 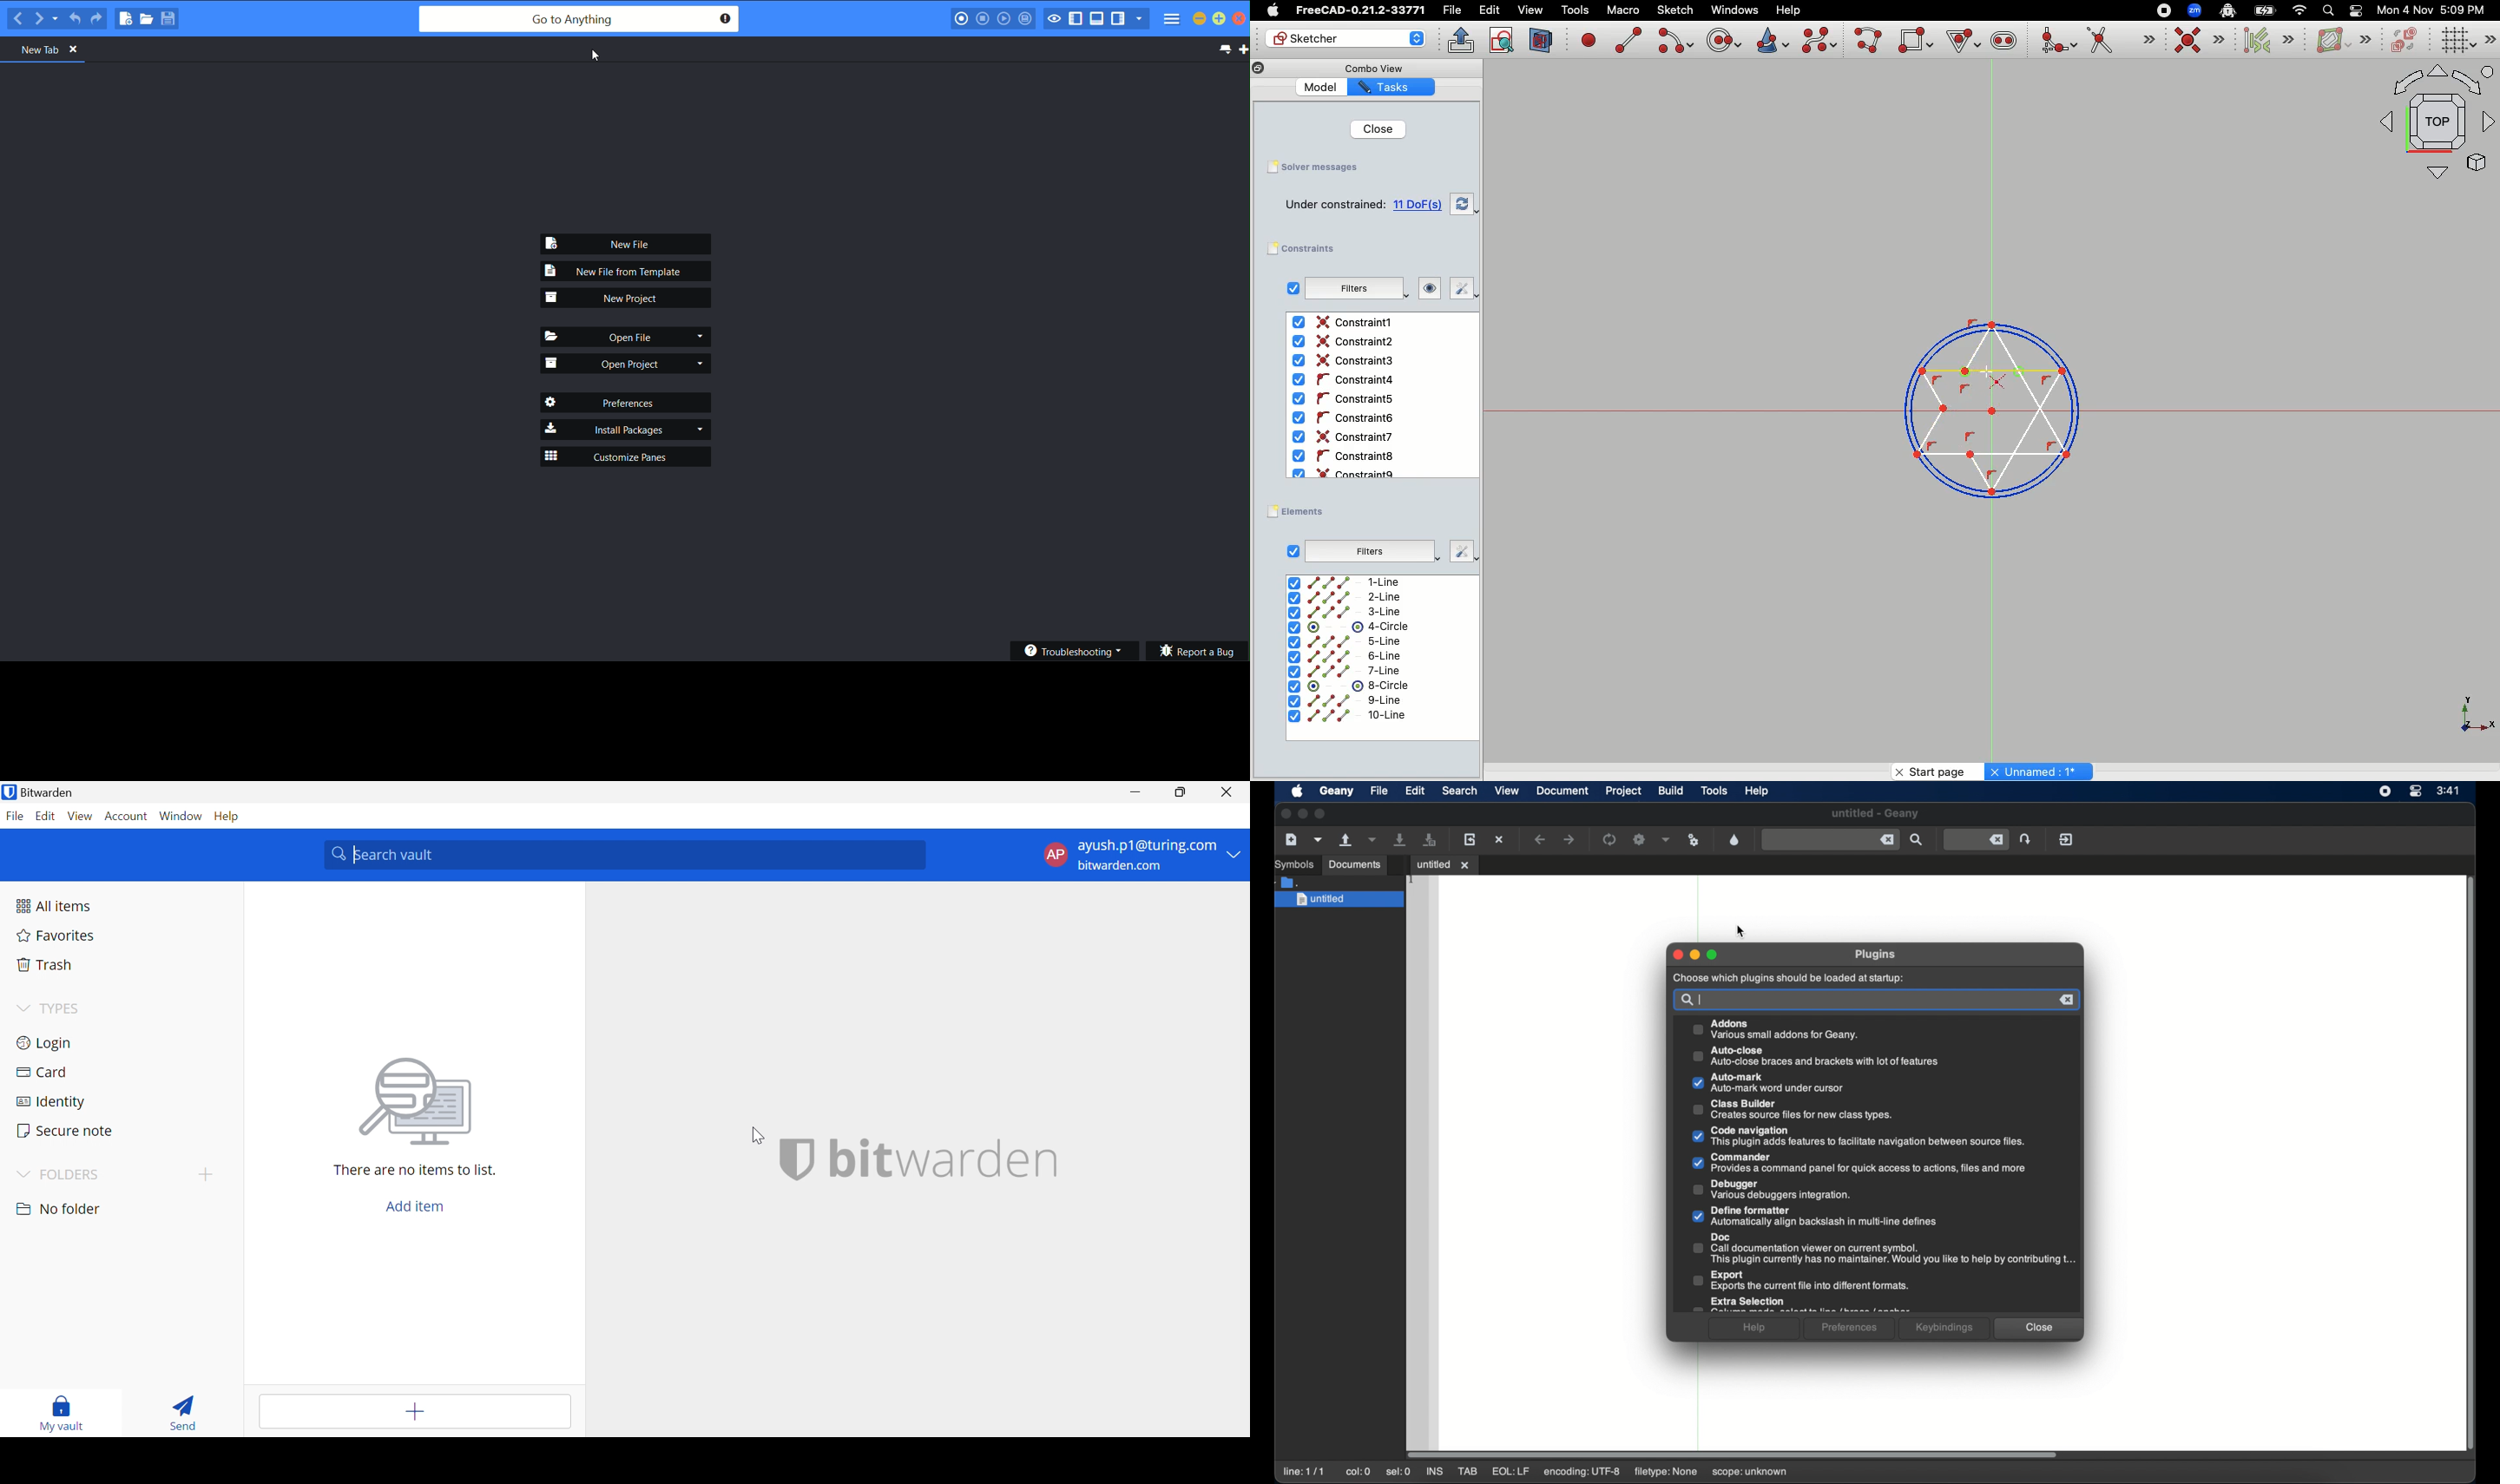 I want to click on Constraint2, so click(x=1347, y=342).